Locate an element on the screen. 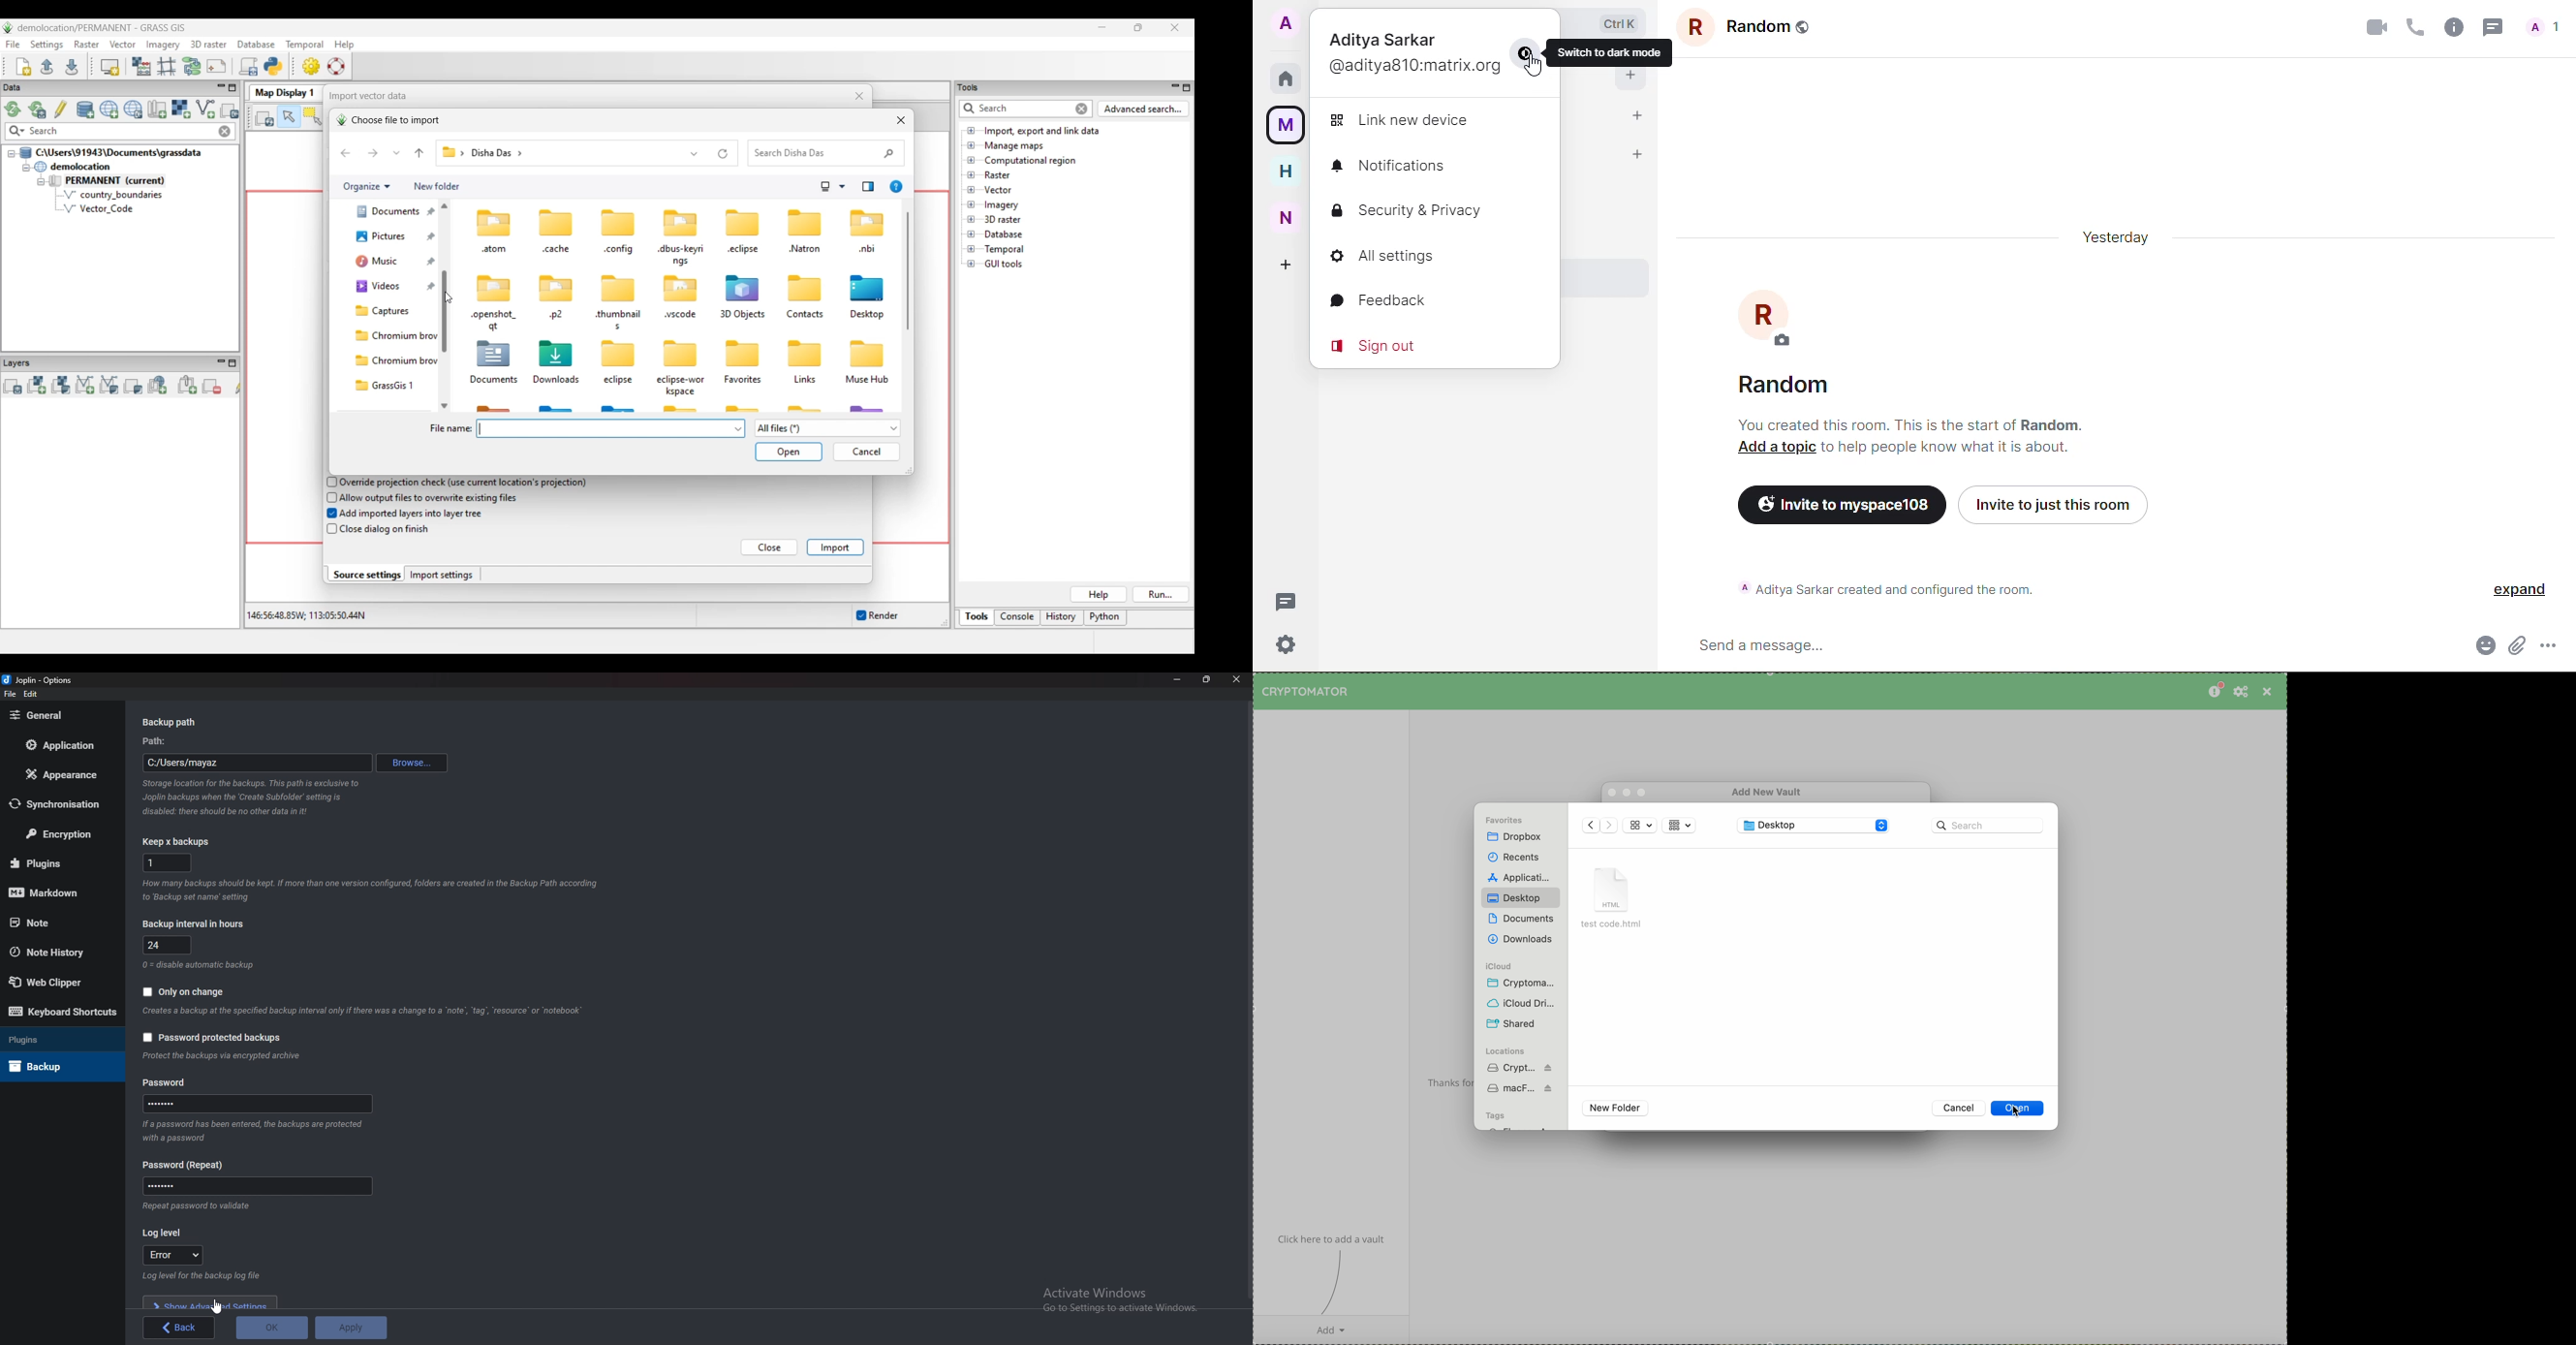 The image size is (2576, 1372). Enable/Disable auto-rendering is located at coordinates (877, 616).